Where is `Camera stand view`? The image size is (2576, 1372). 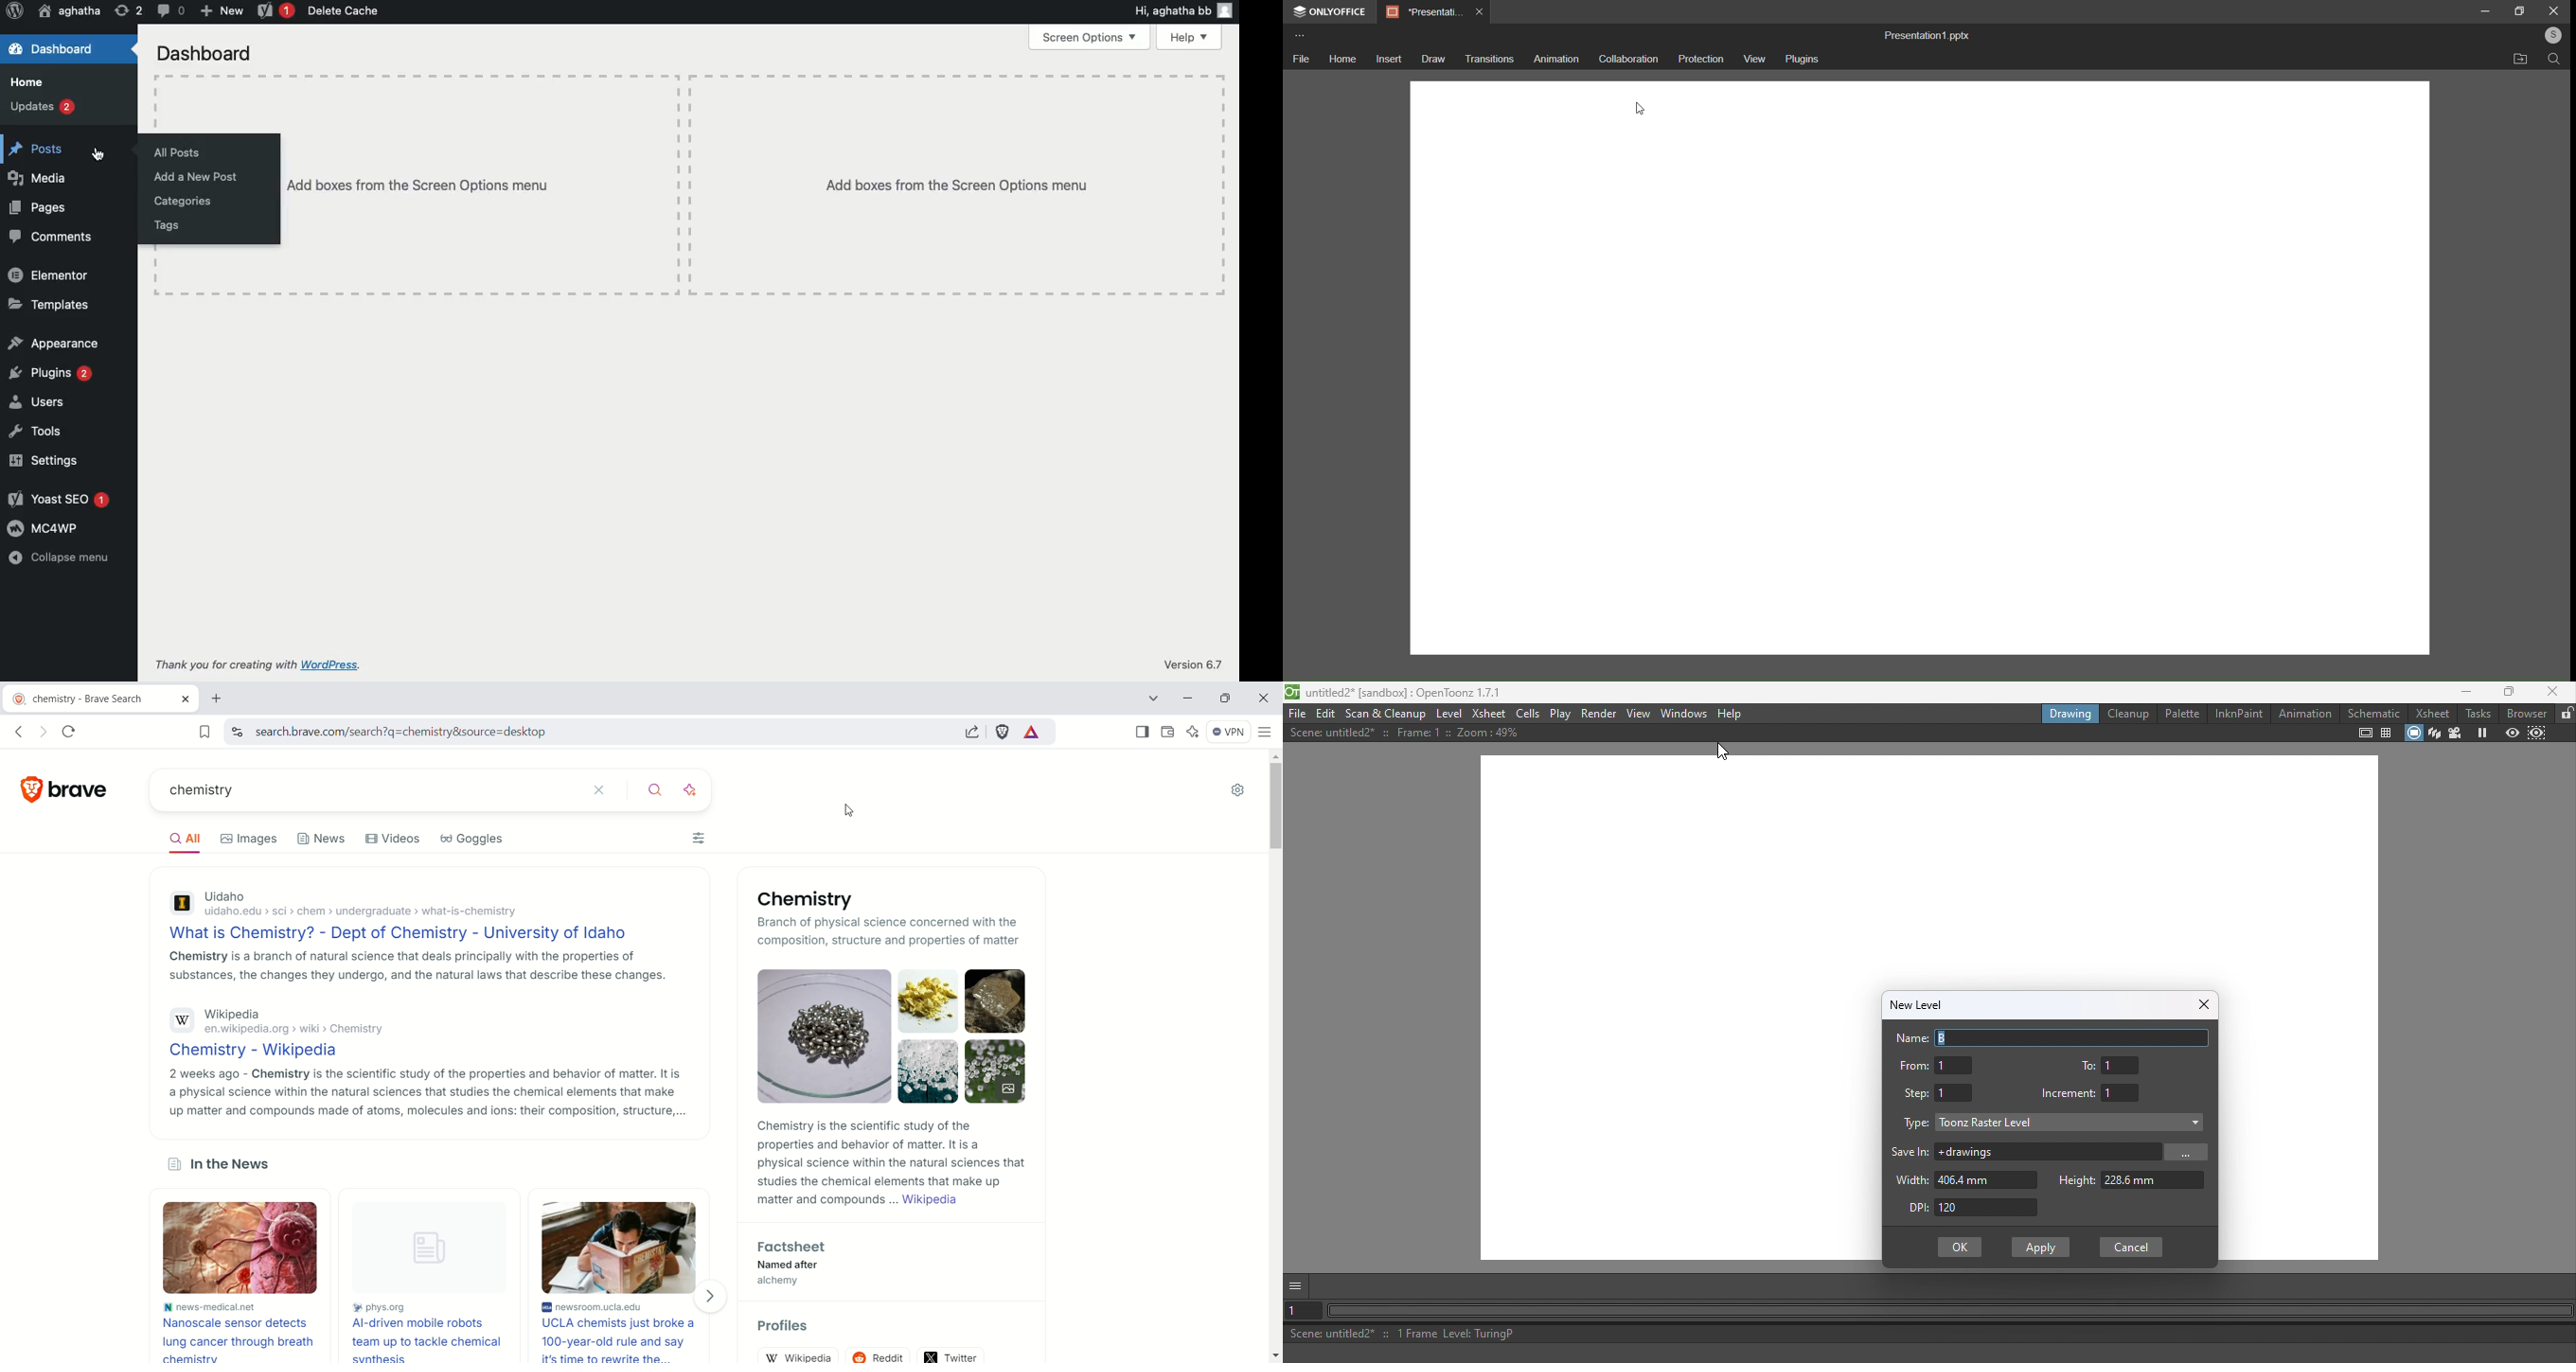 Camera stand view is located at coordinates (2414, 734).